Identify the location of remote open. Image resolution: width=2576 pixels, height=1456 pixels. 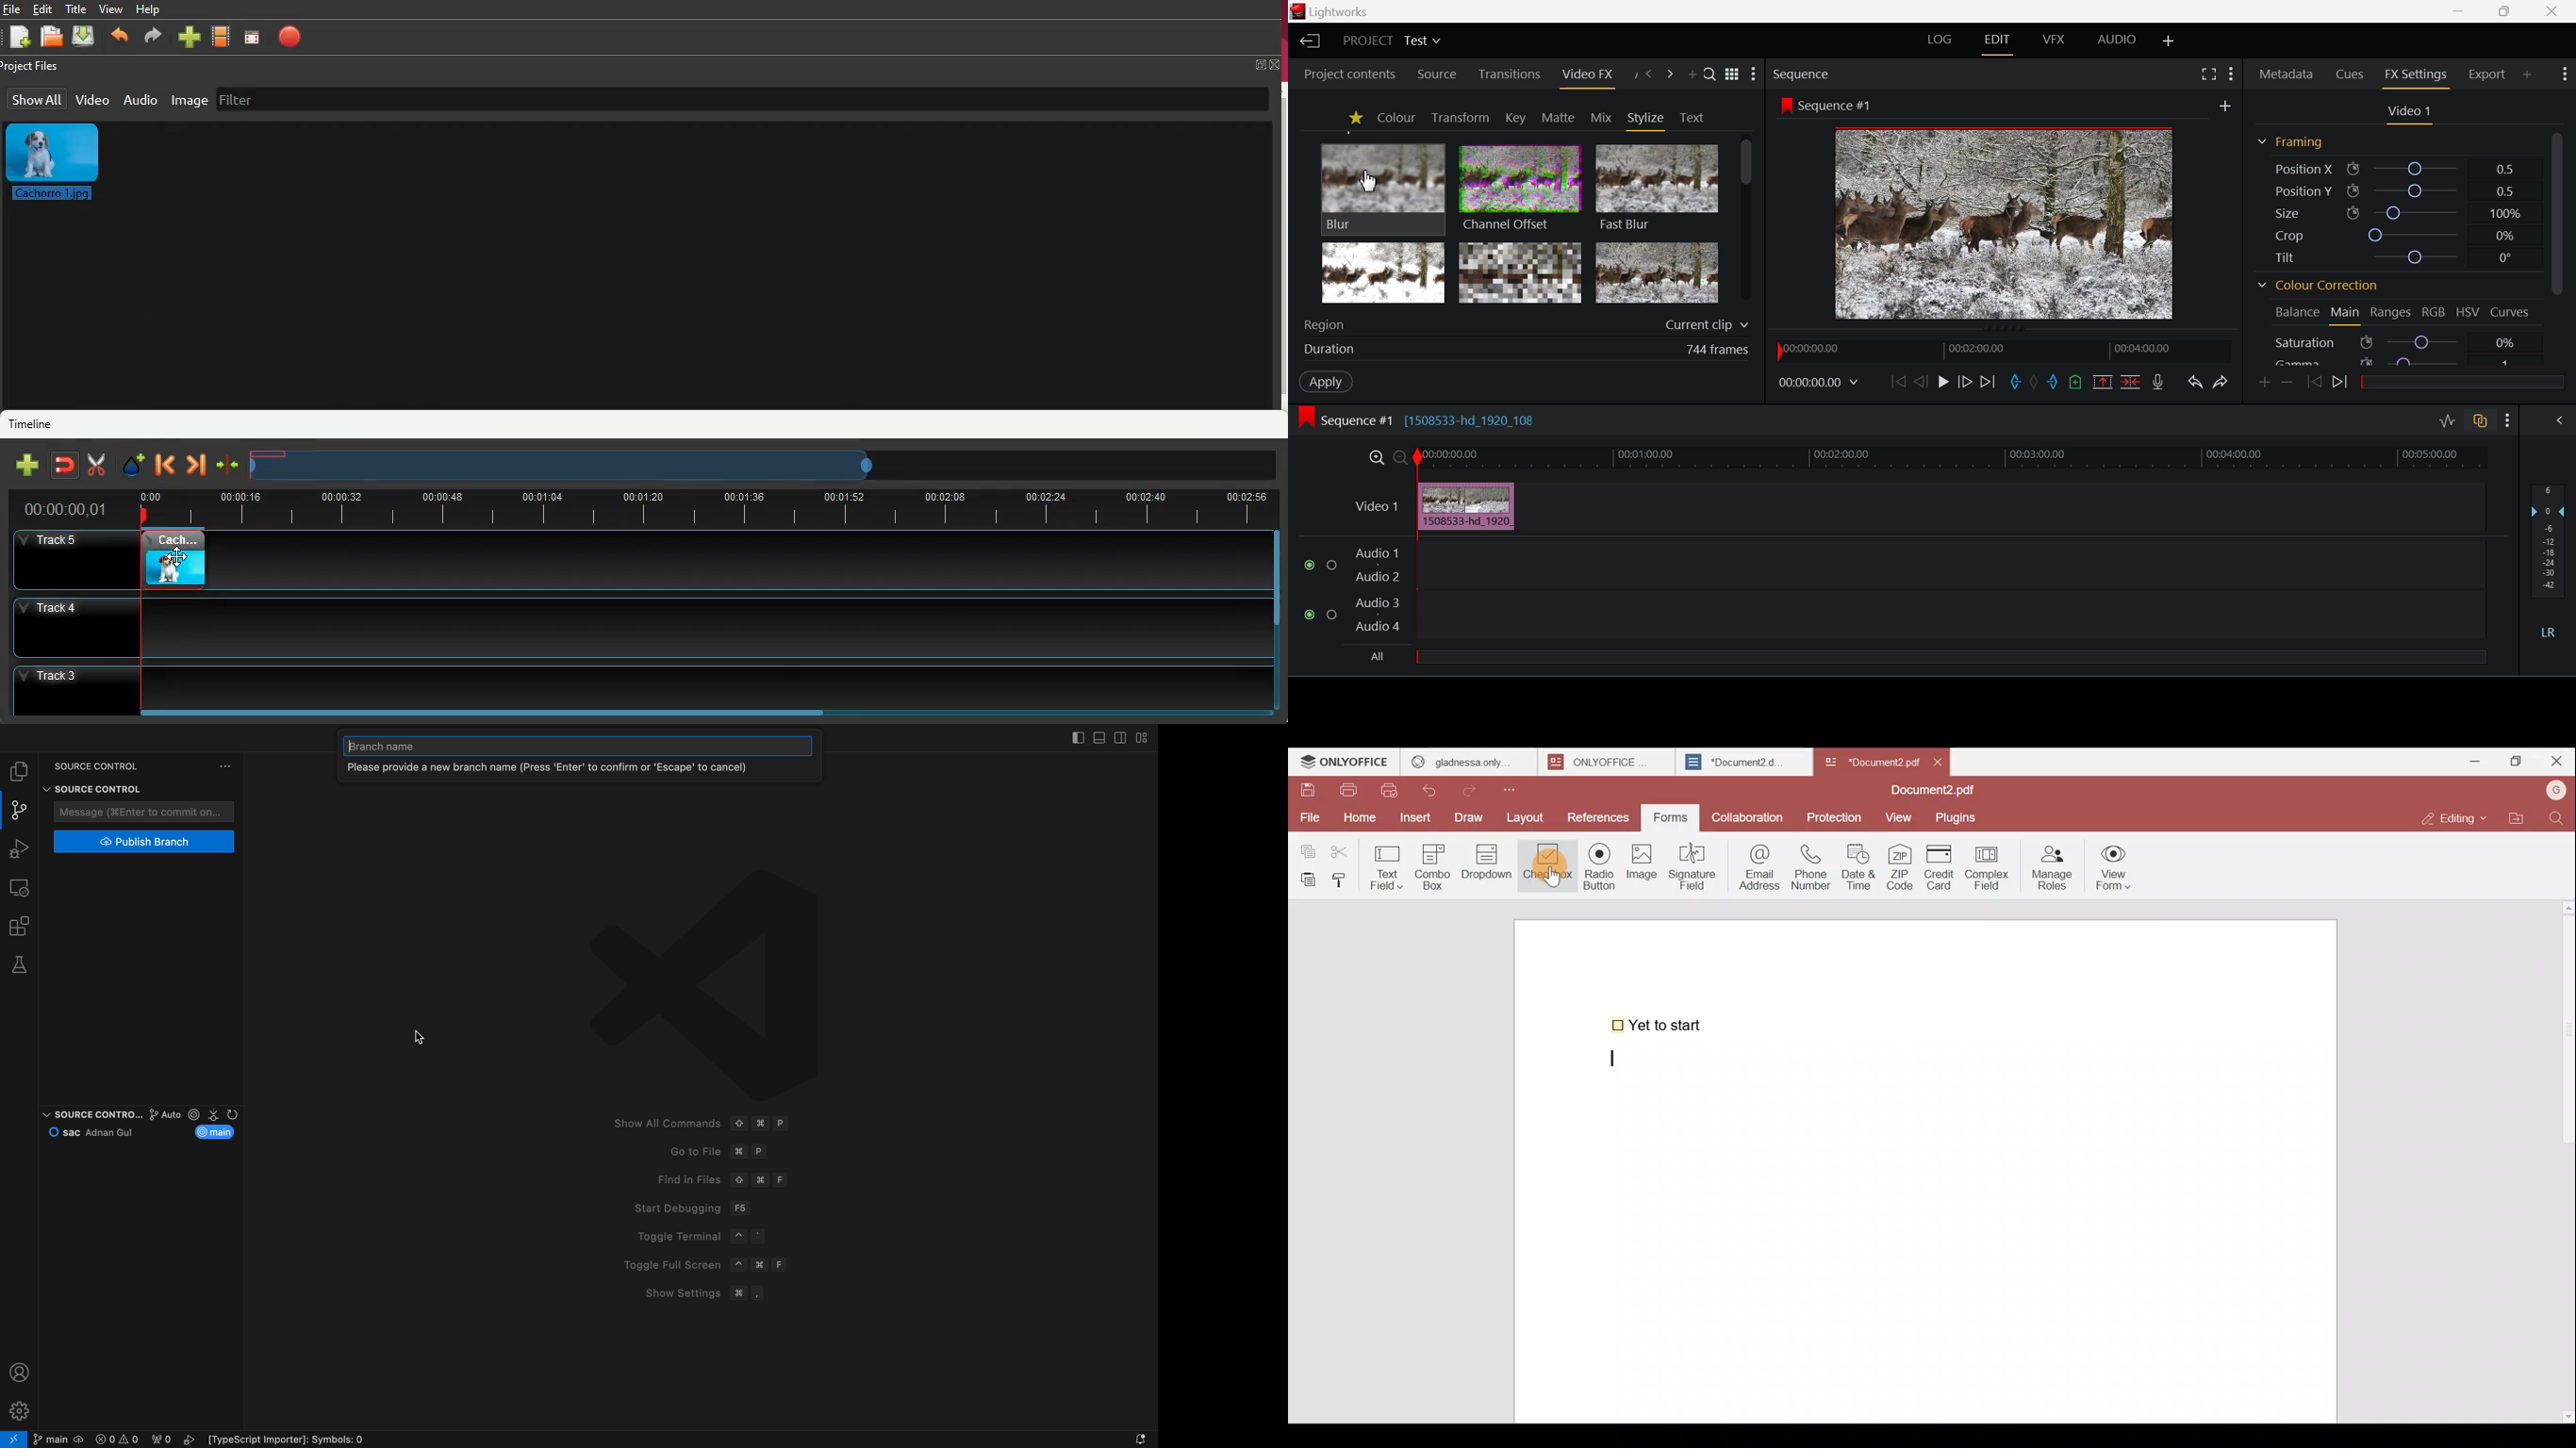
(14, 1439).